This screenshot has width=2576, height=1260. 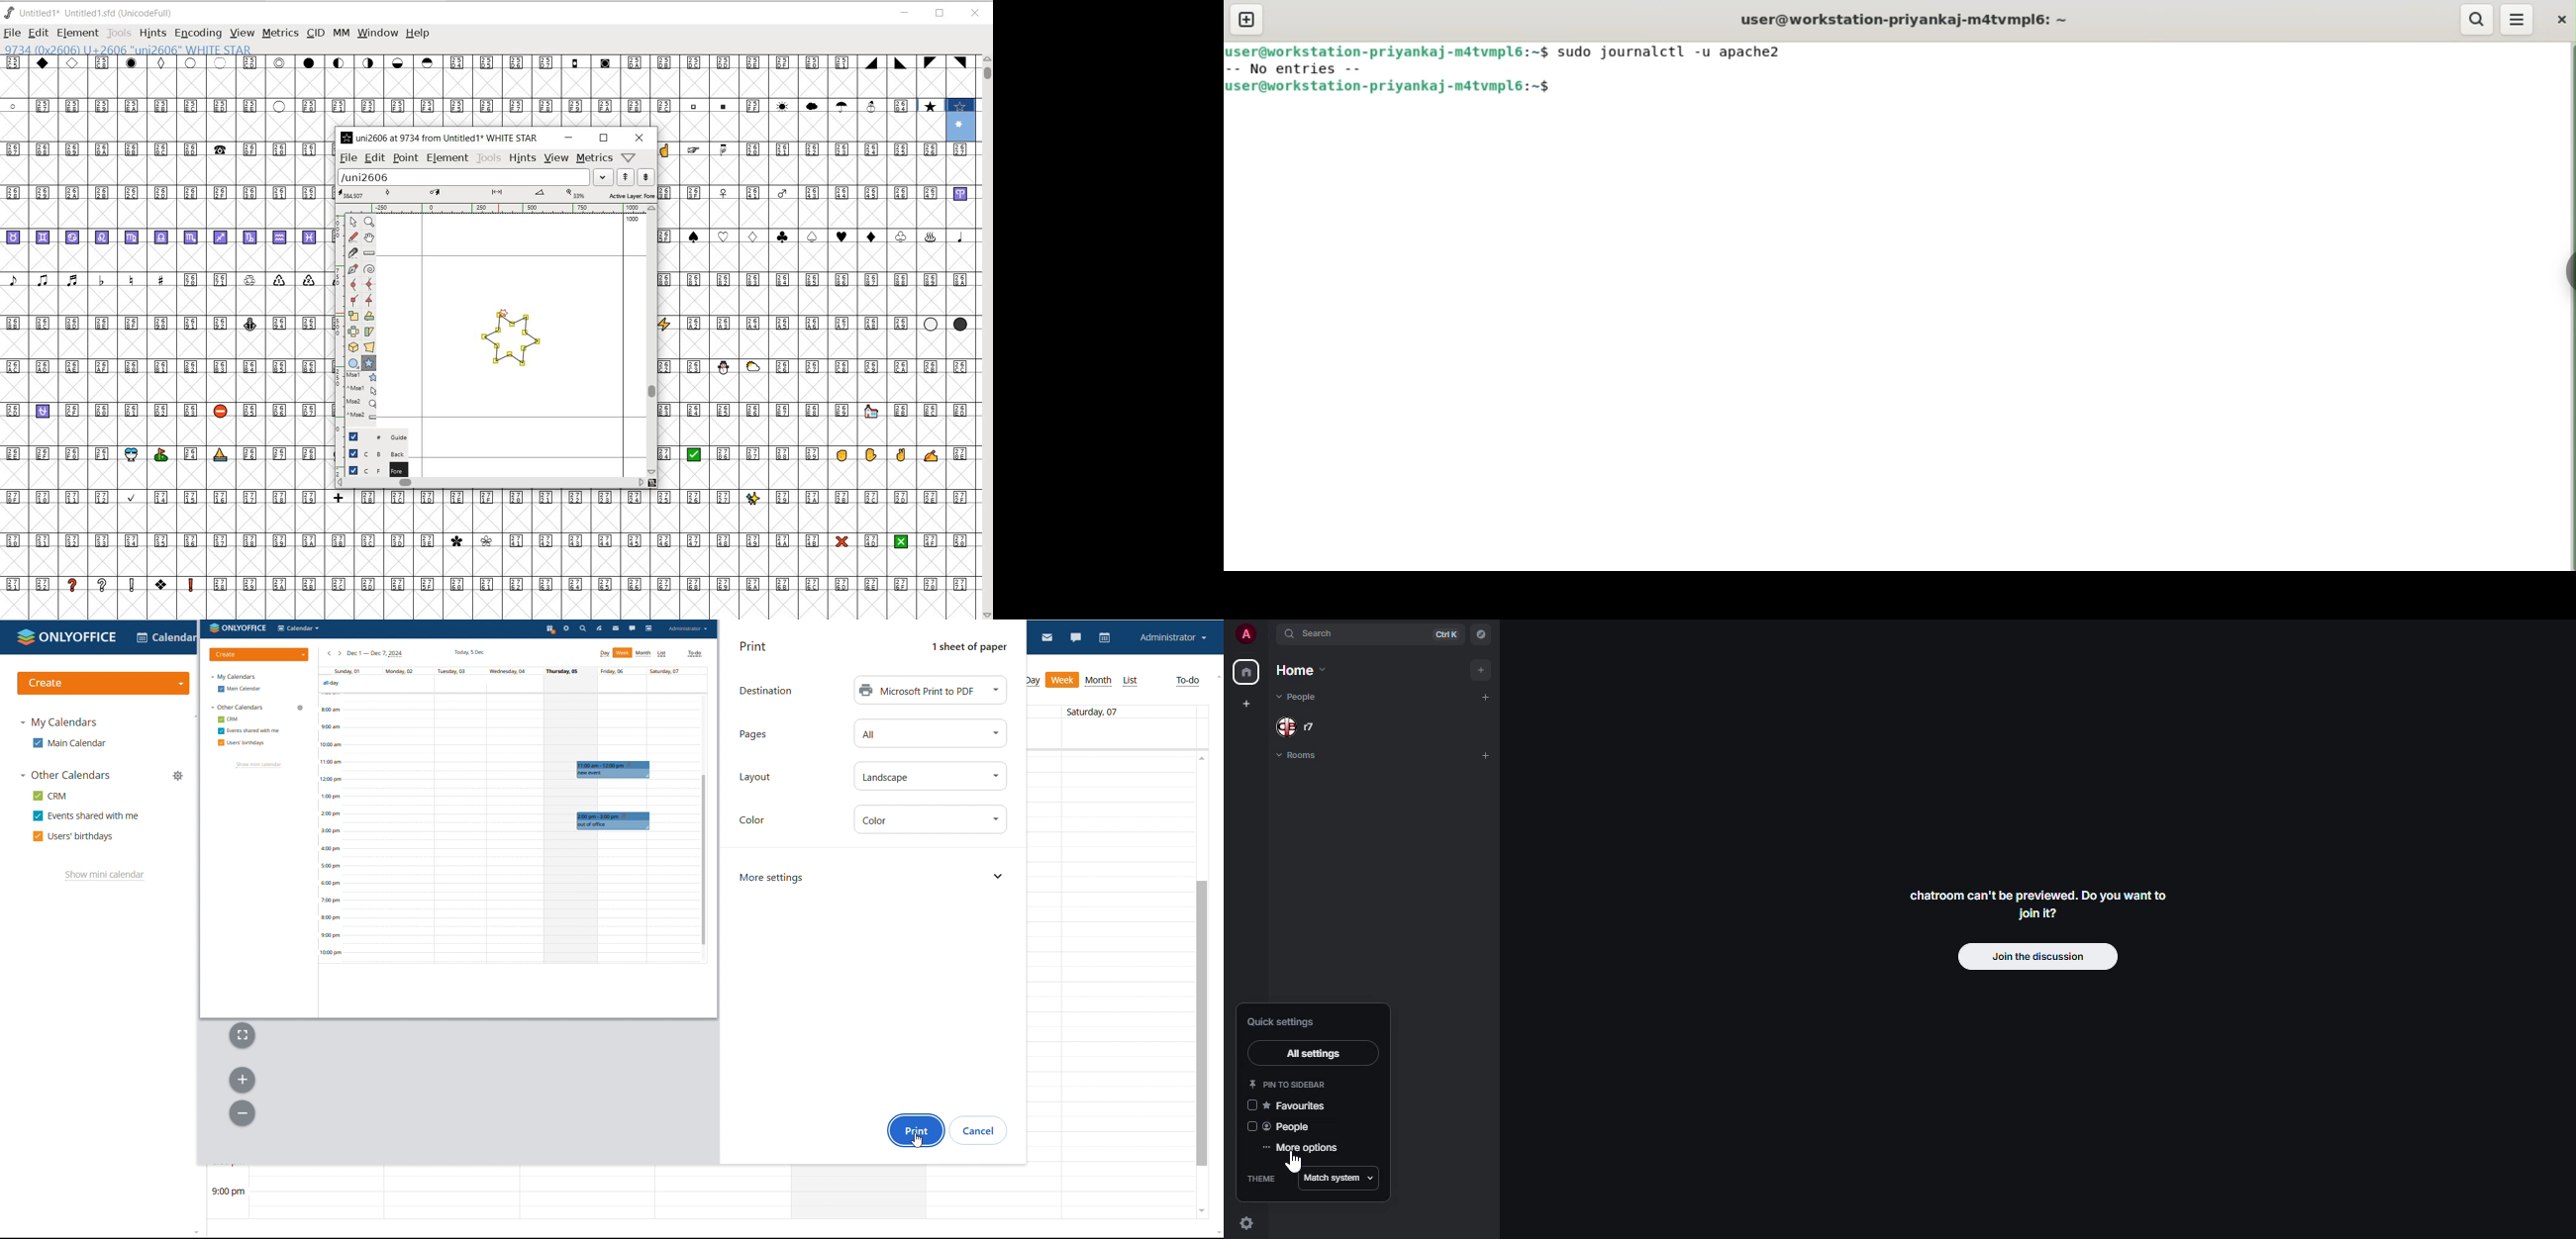 I want to click on 9734 (0x2606) U+2606 "uni2606" WHITE STAR, so click(x=129, y=50).